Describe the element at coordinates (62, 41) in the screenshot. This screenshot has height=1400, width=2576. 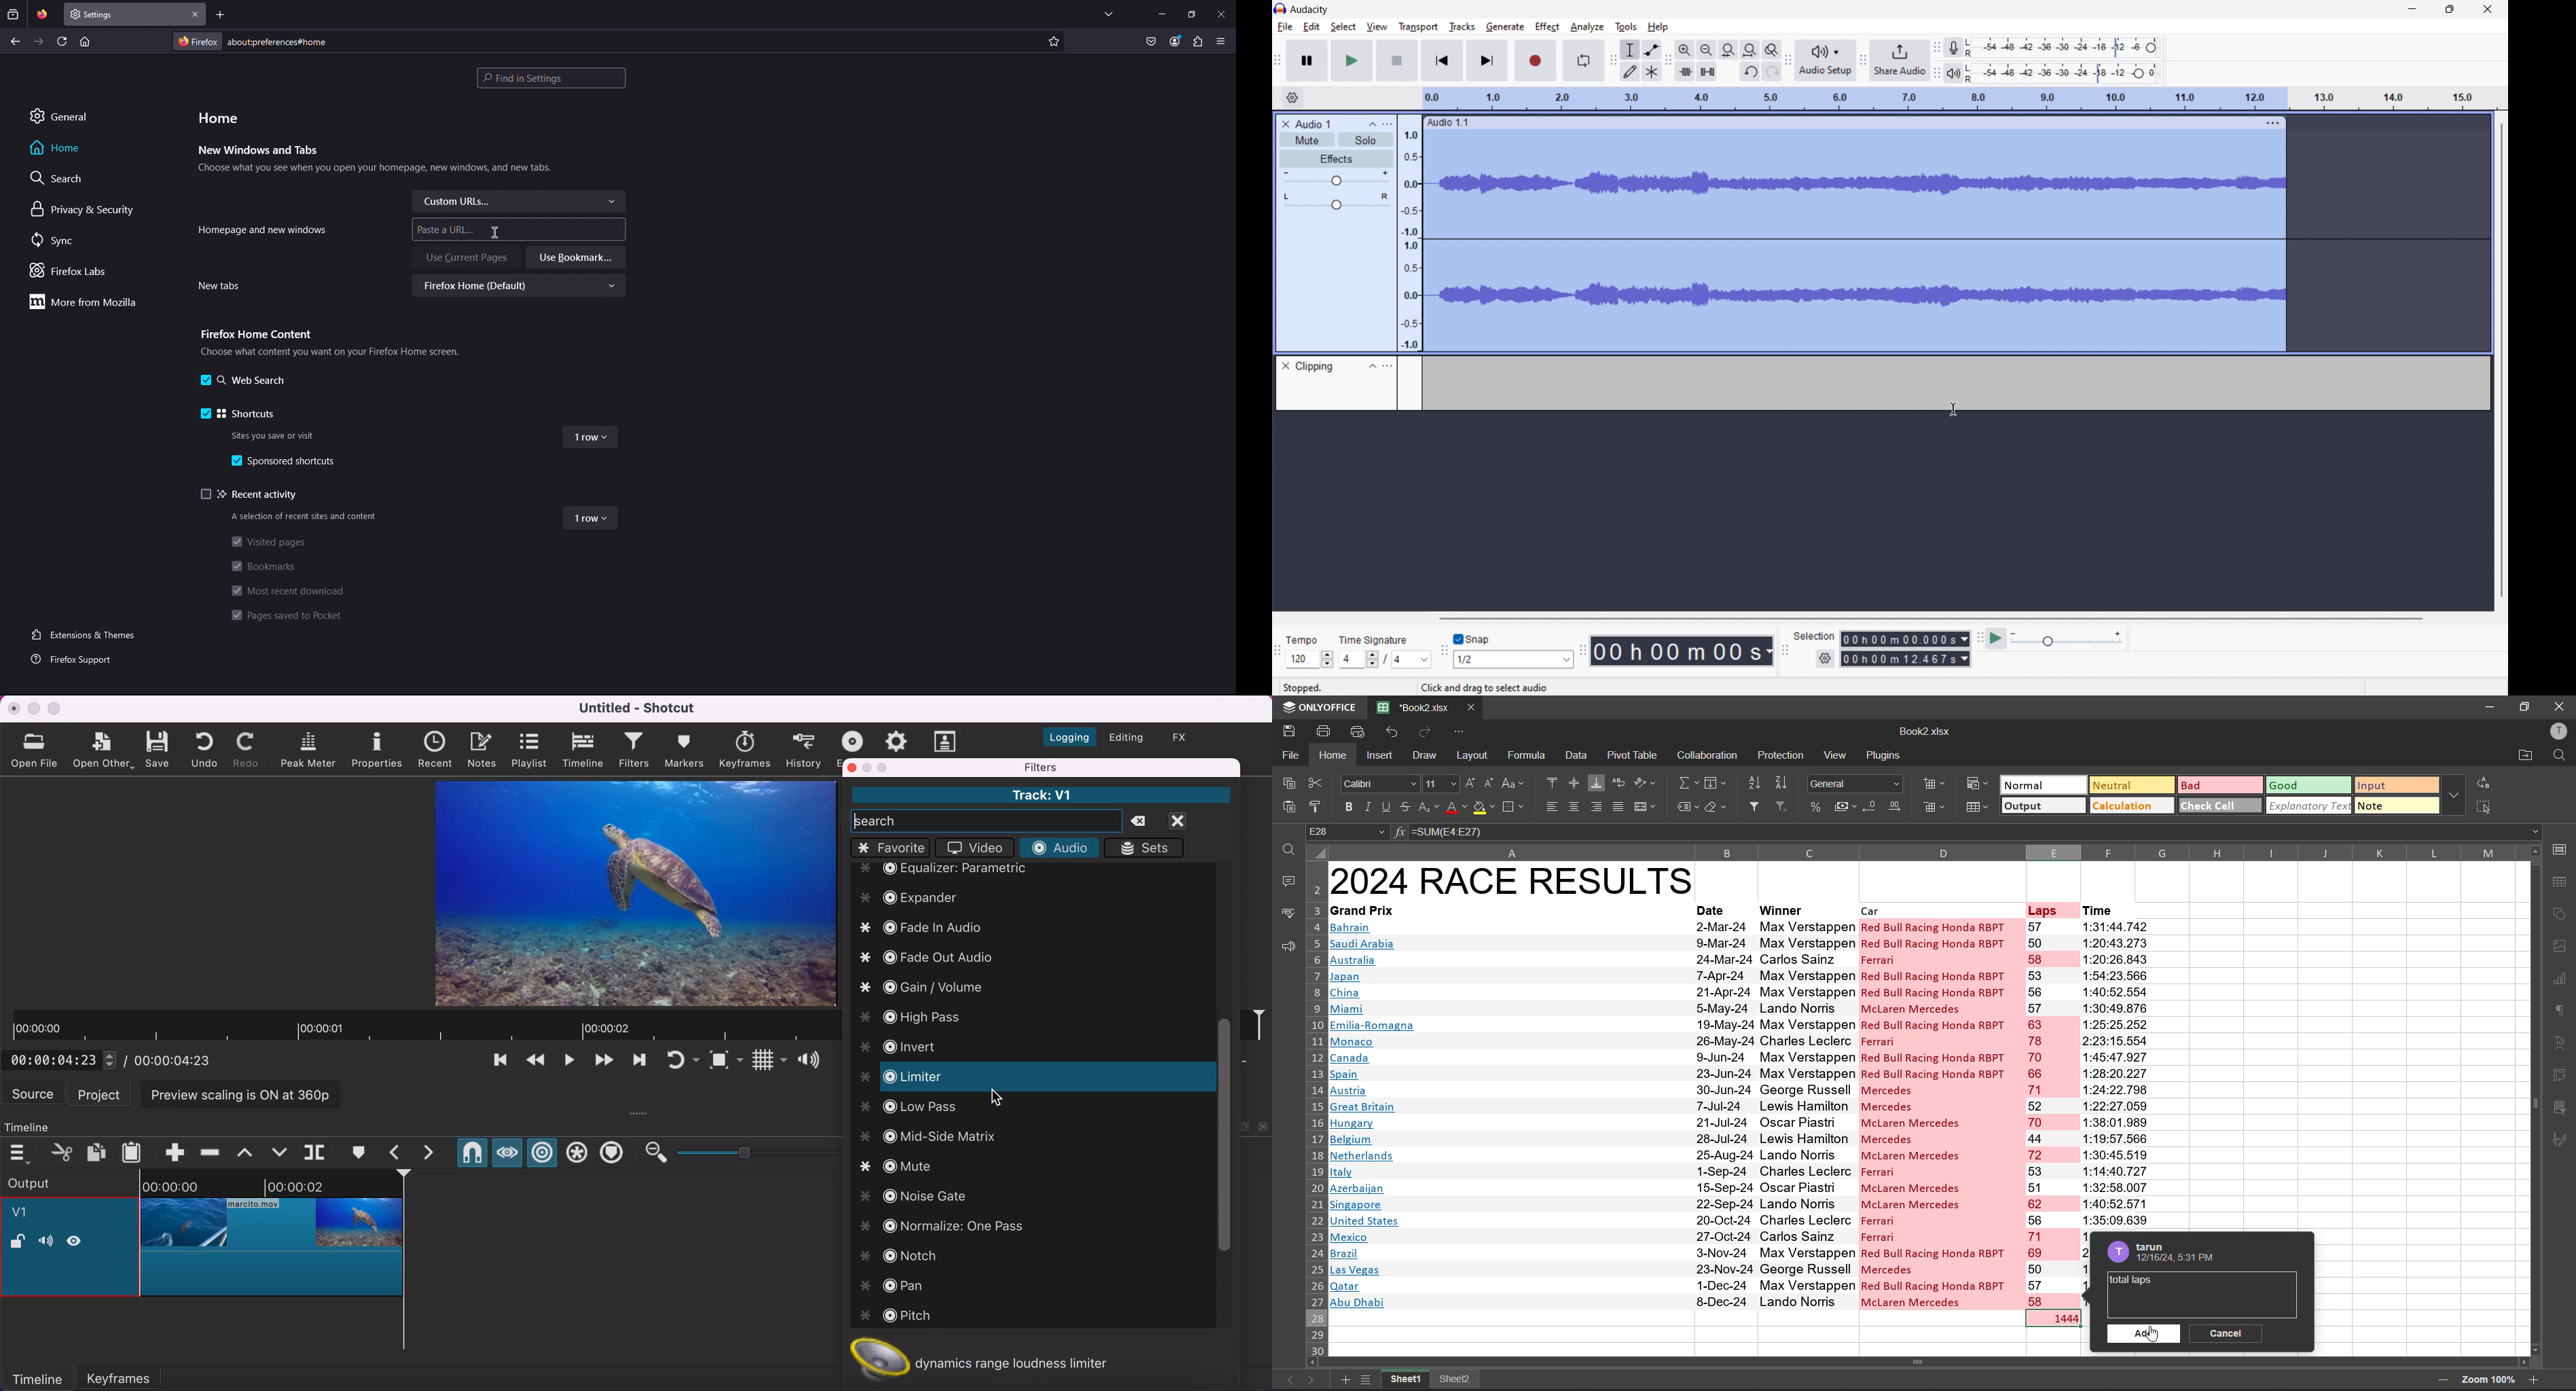
I see `Refresh` at that location.